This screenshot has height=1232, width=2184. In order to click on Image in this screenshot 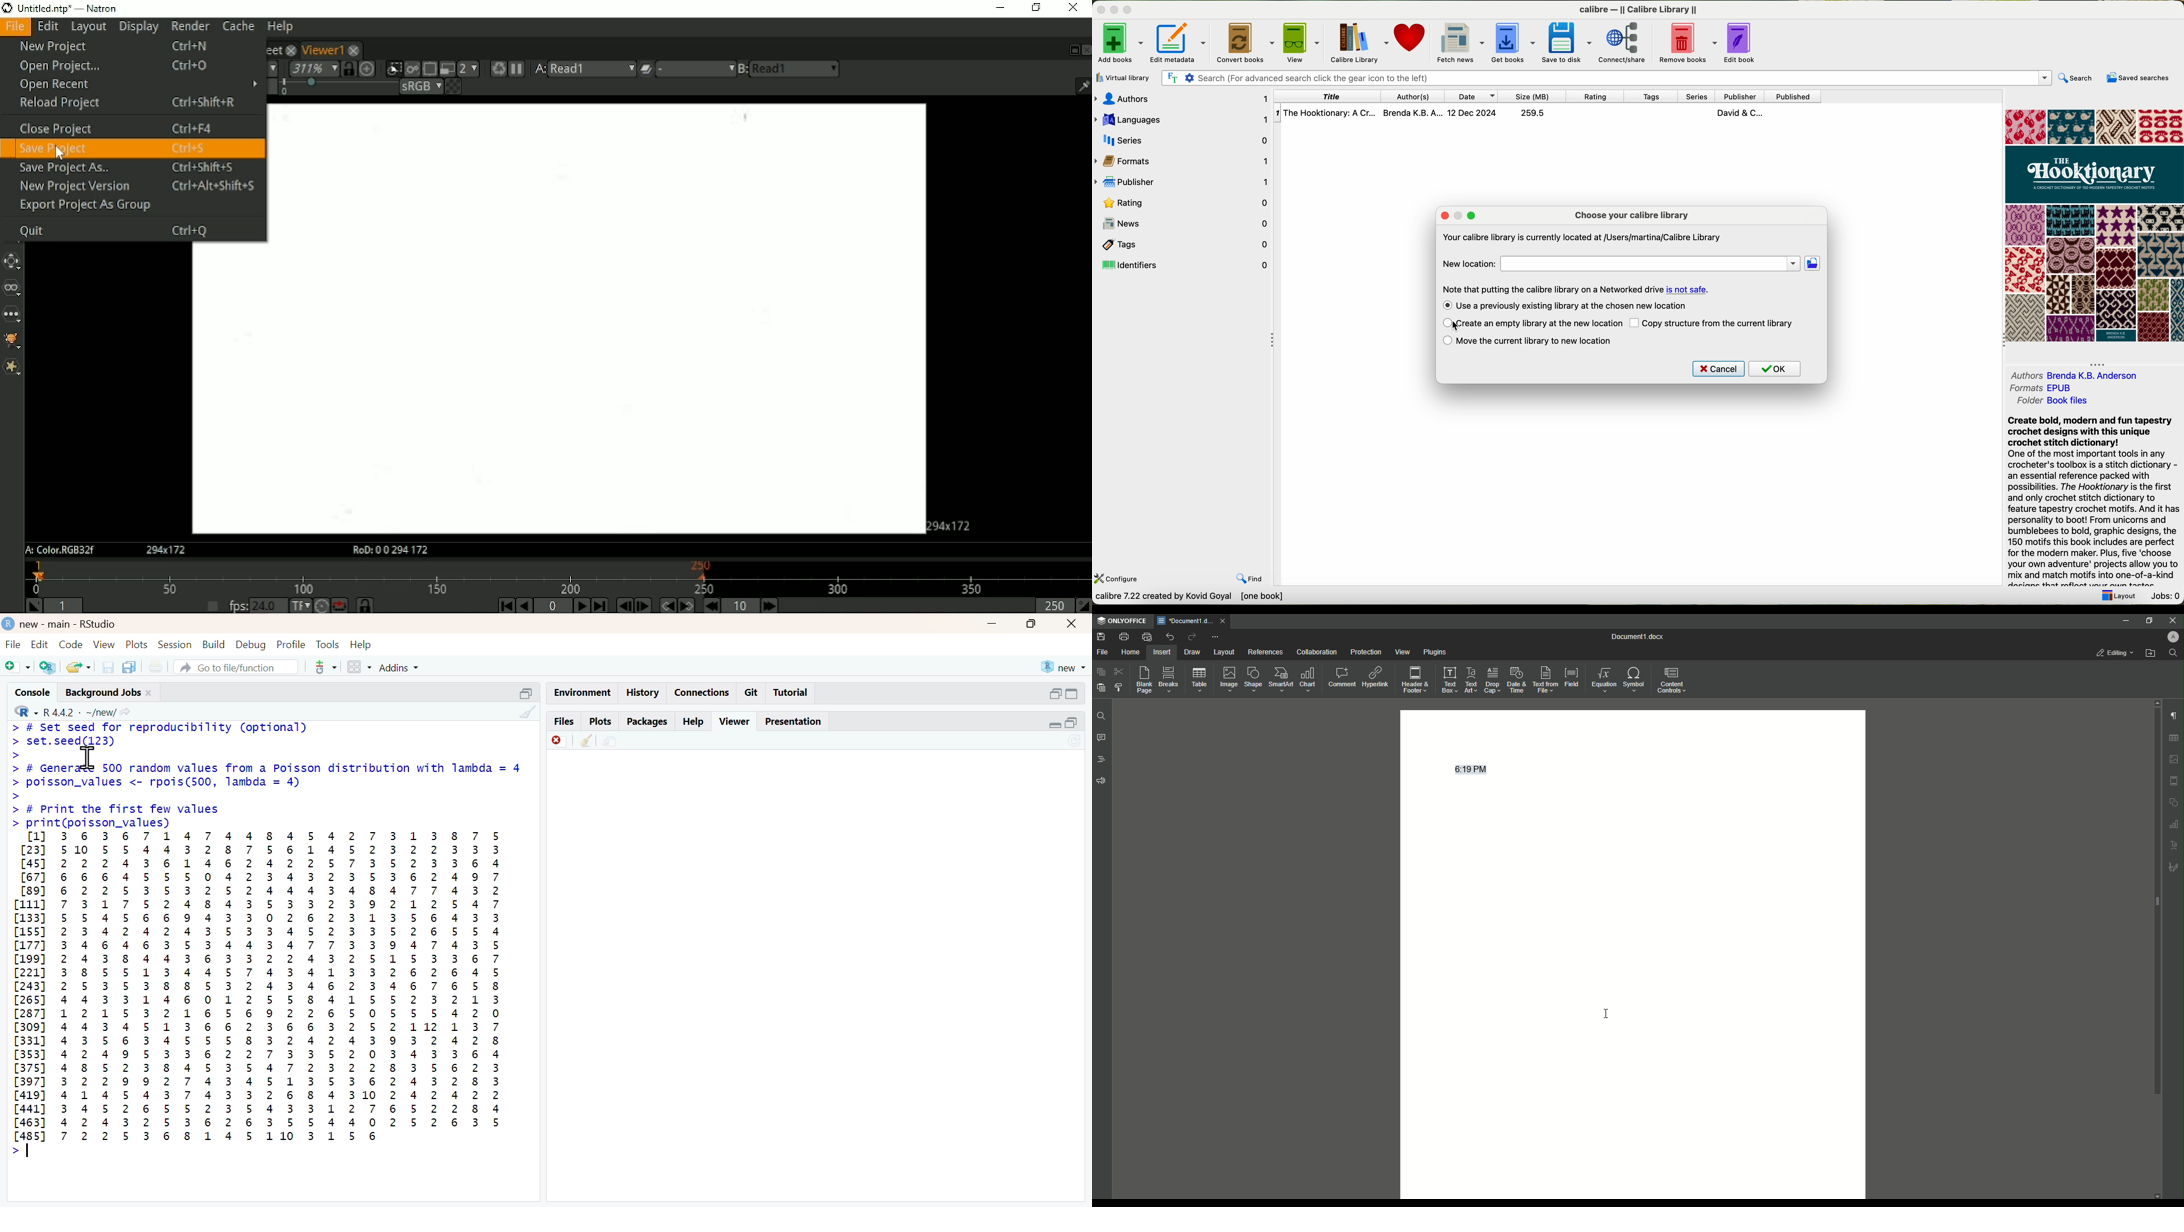, I will do `click(1226, 679)`.